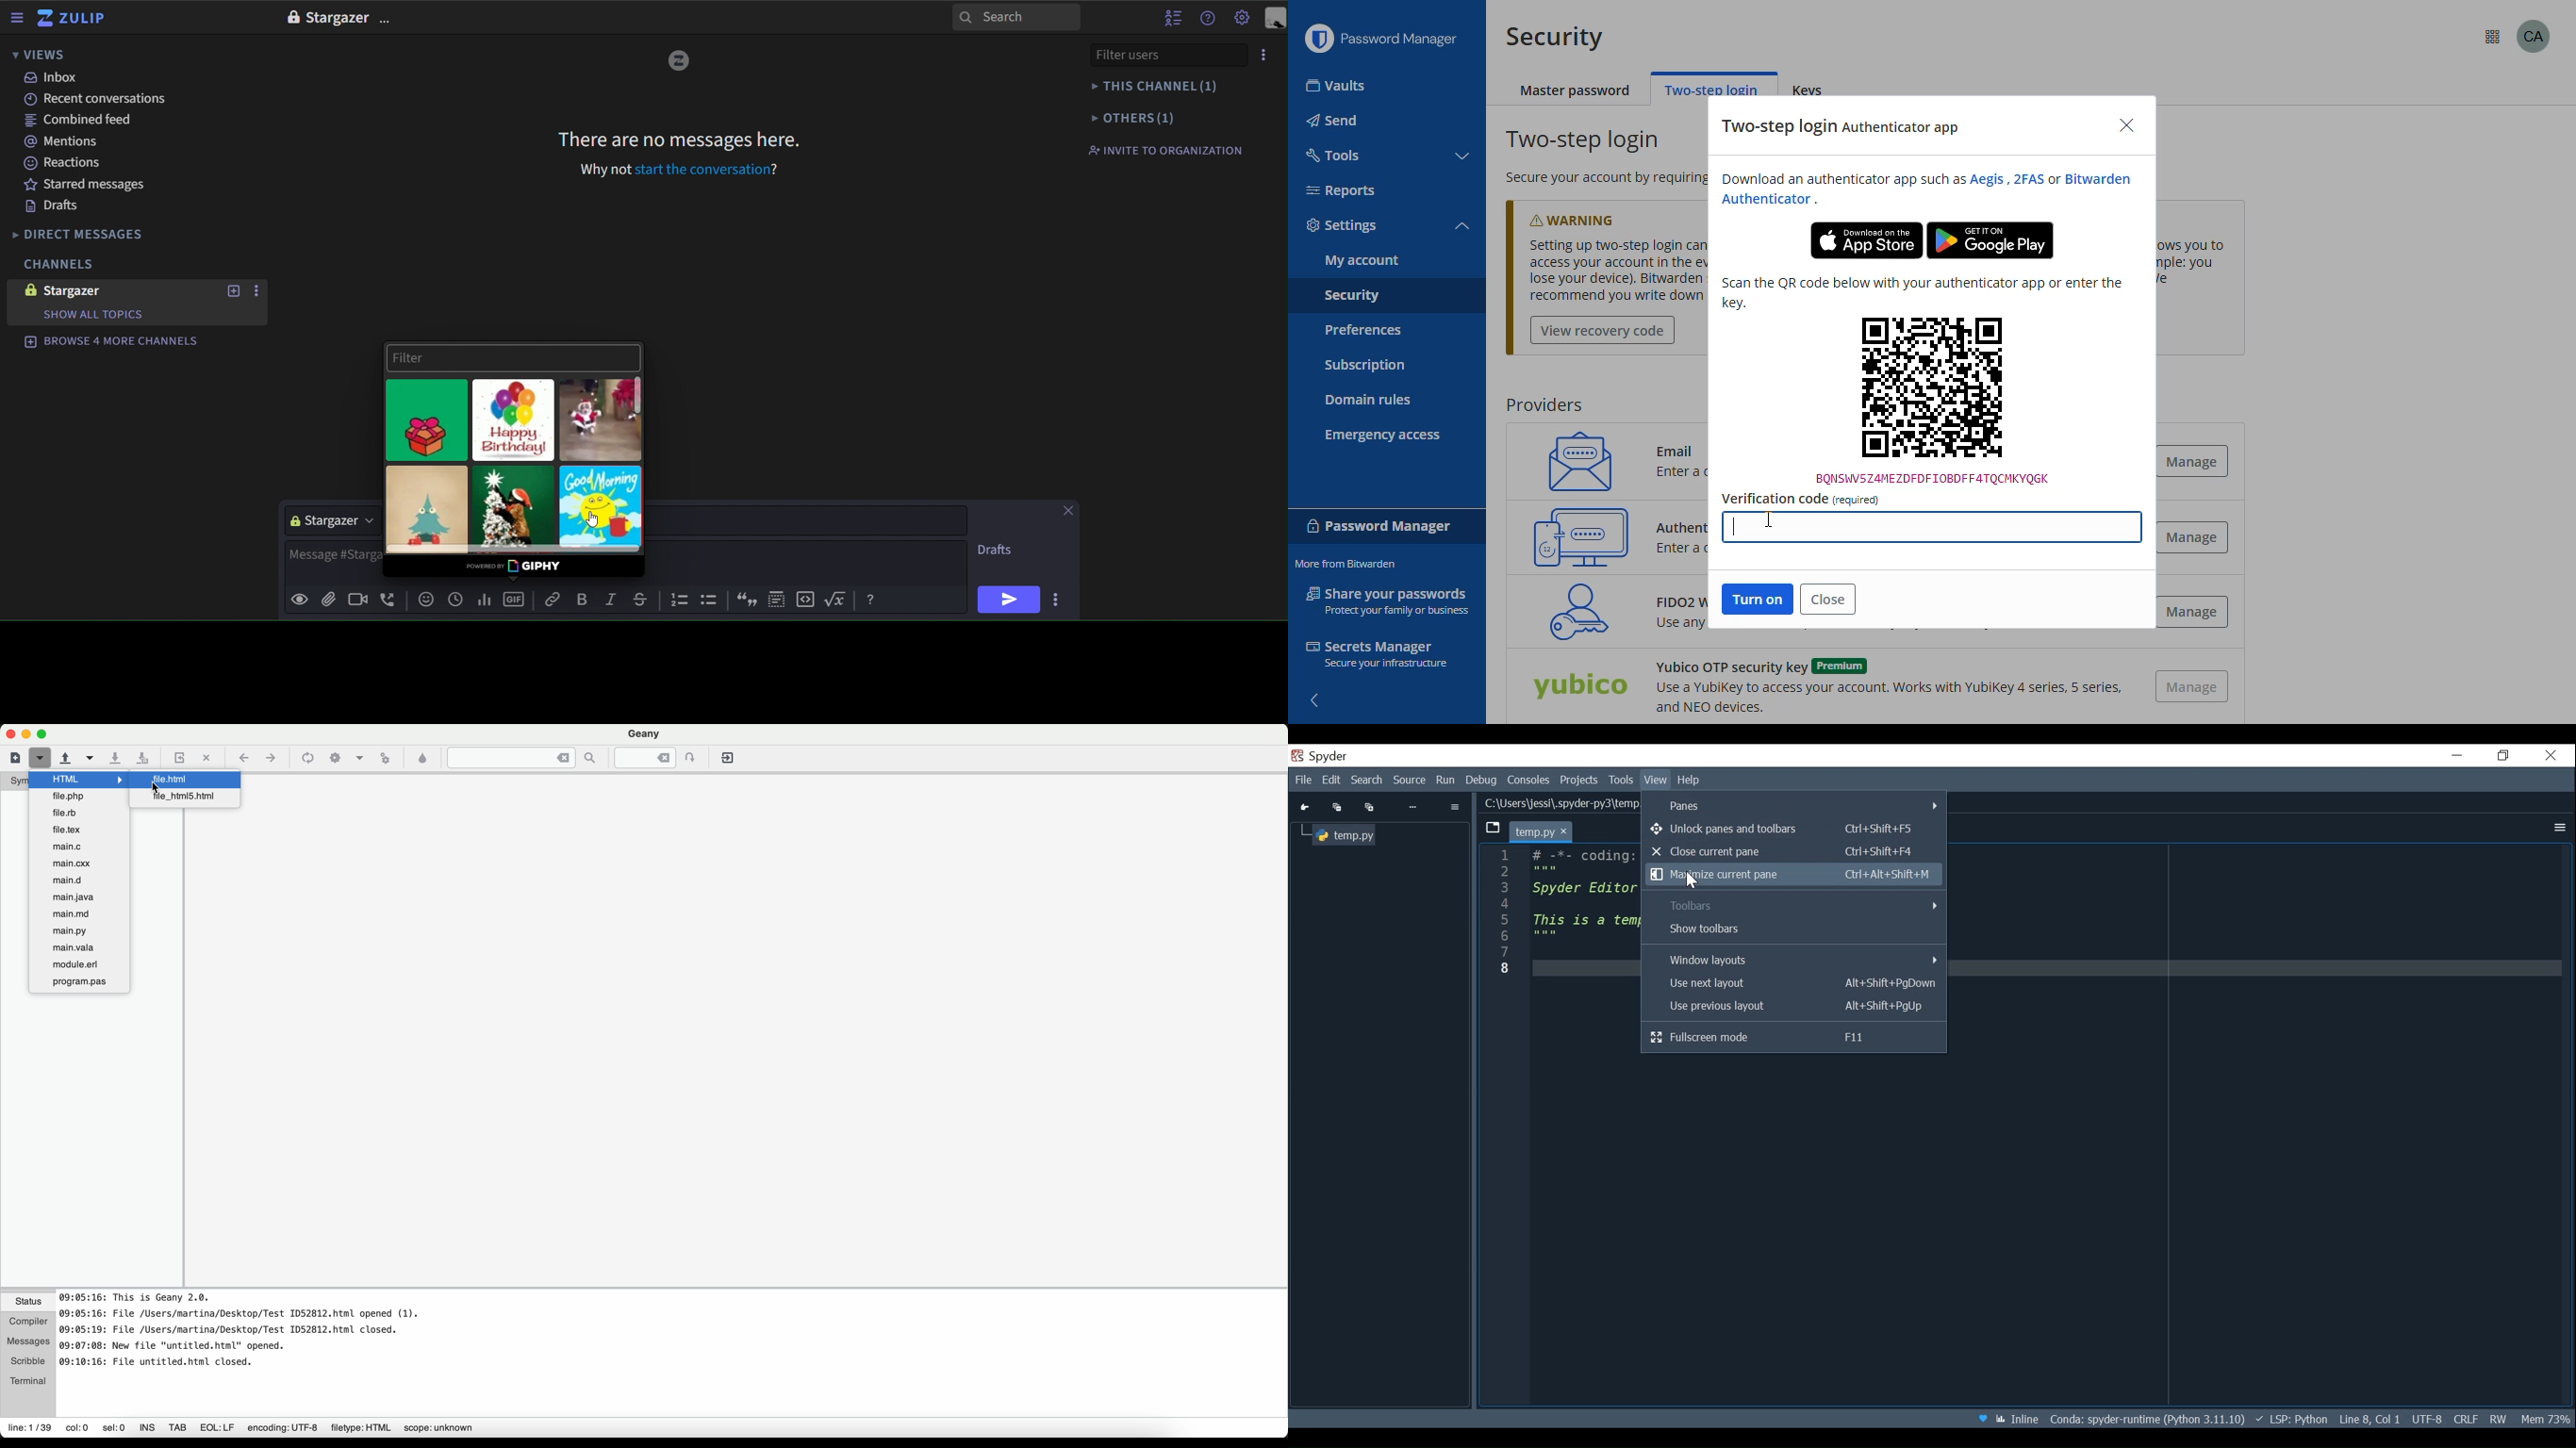 This screenshot has height=1456, width=2576. I want to click on mentions, so click(67, 143).